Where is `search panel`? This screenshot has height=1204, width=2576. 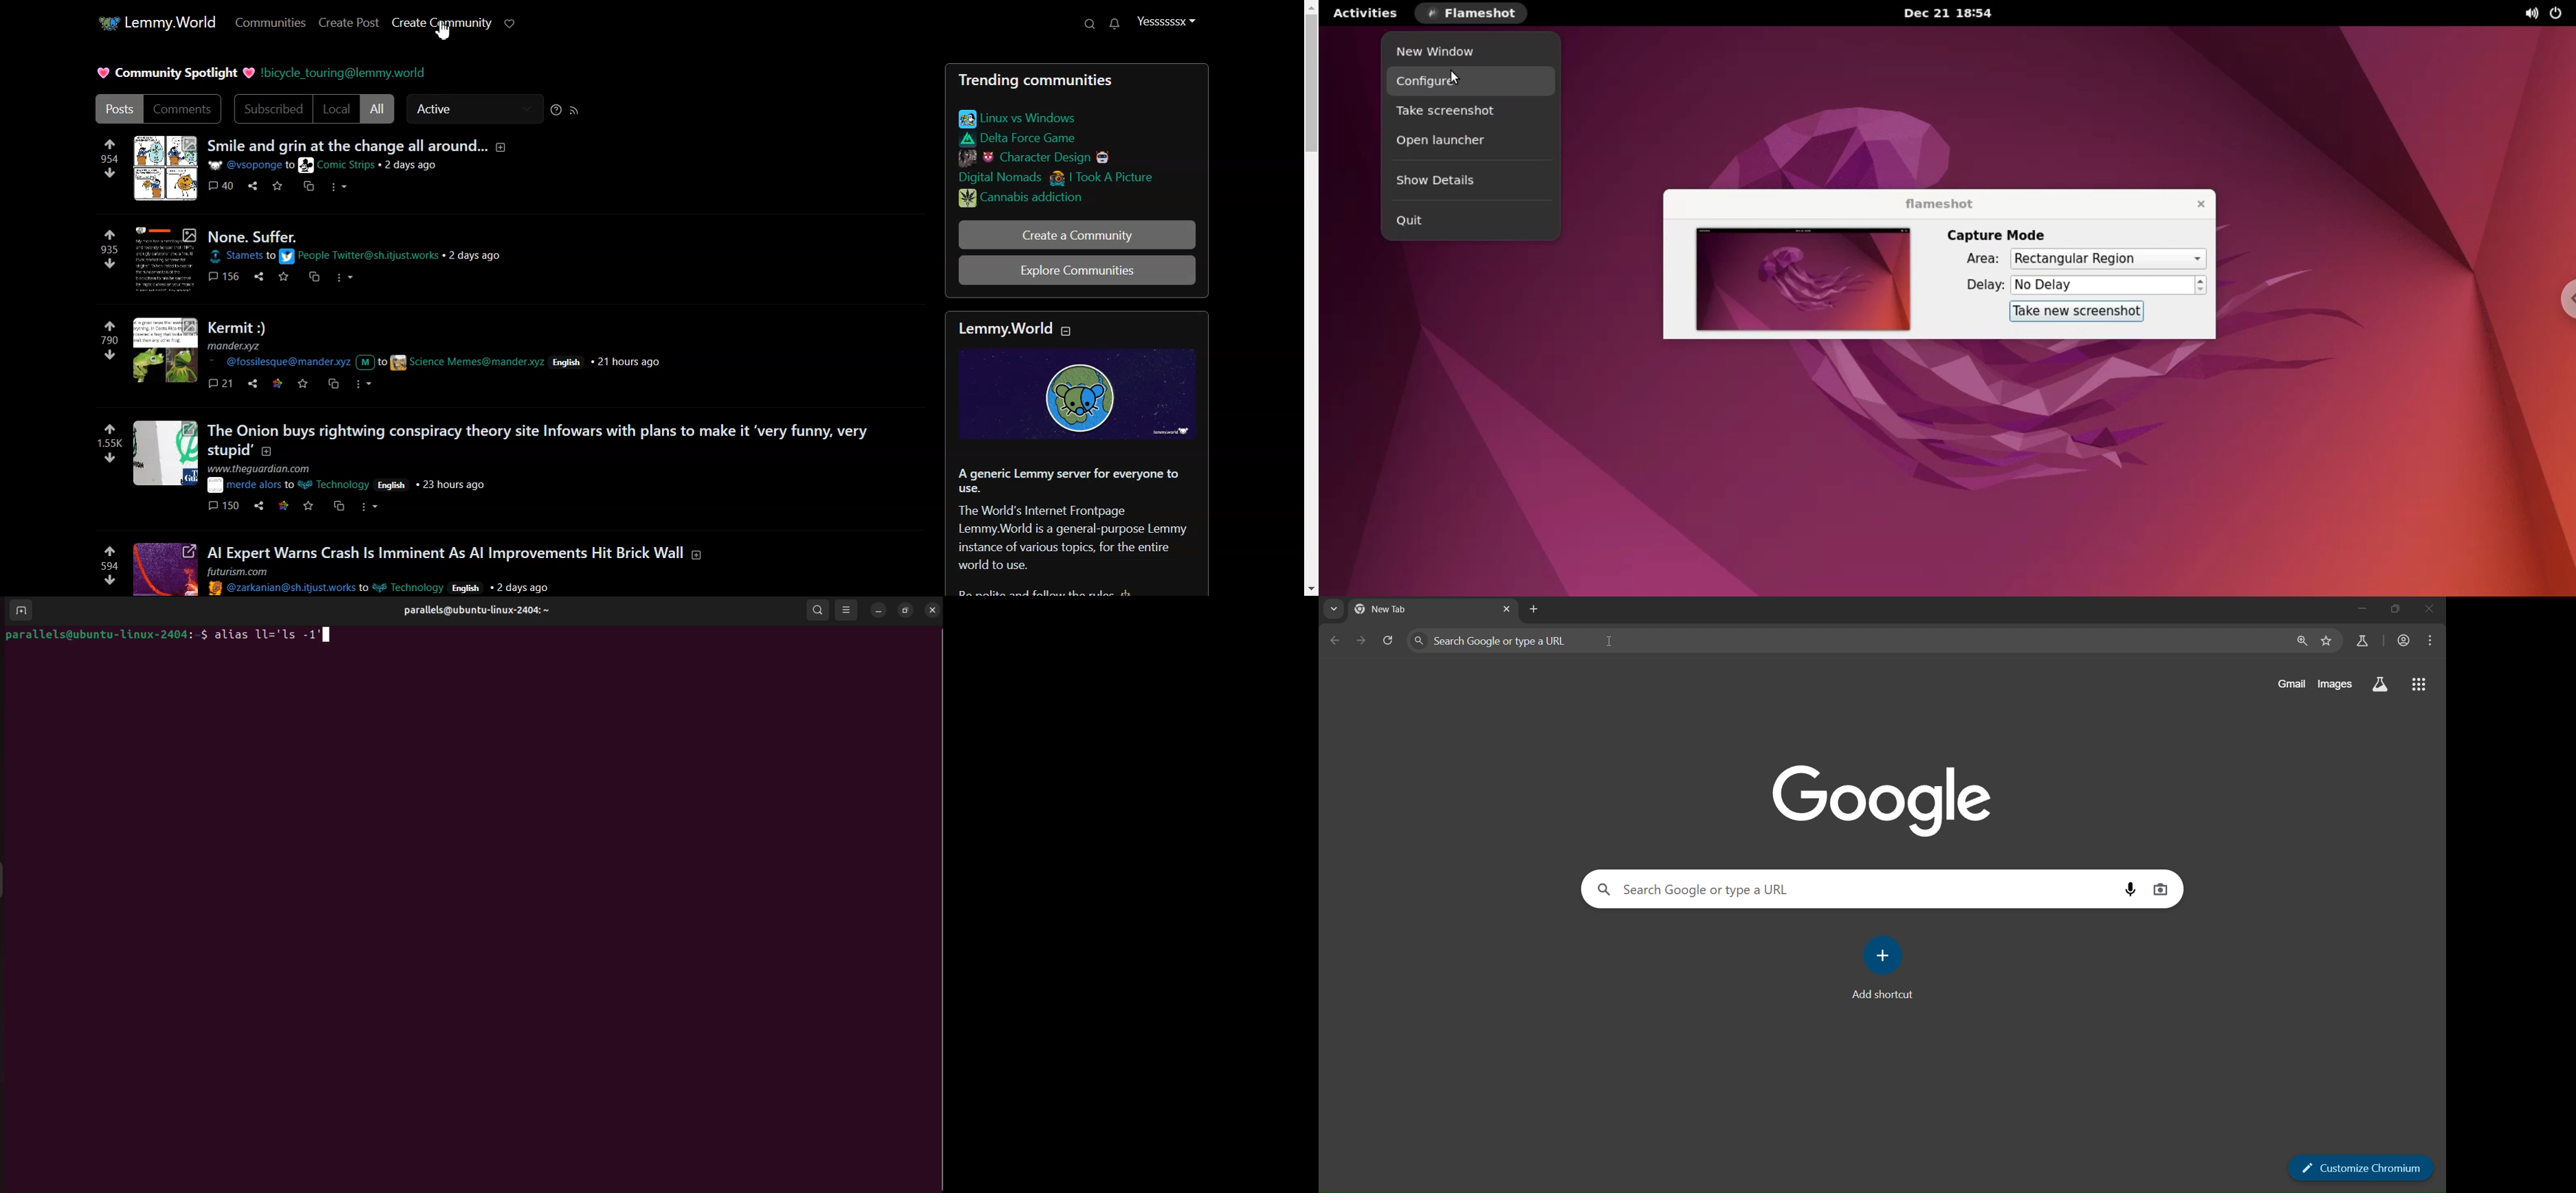
search panel is located at coordinates (1704, 889).